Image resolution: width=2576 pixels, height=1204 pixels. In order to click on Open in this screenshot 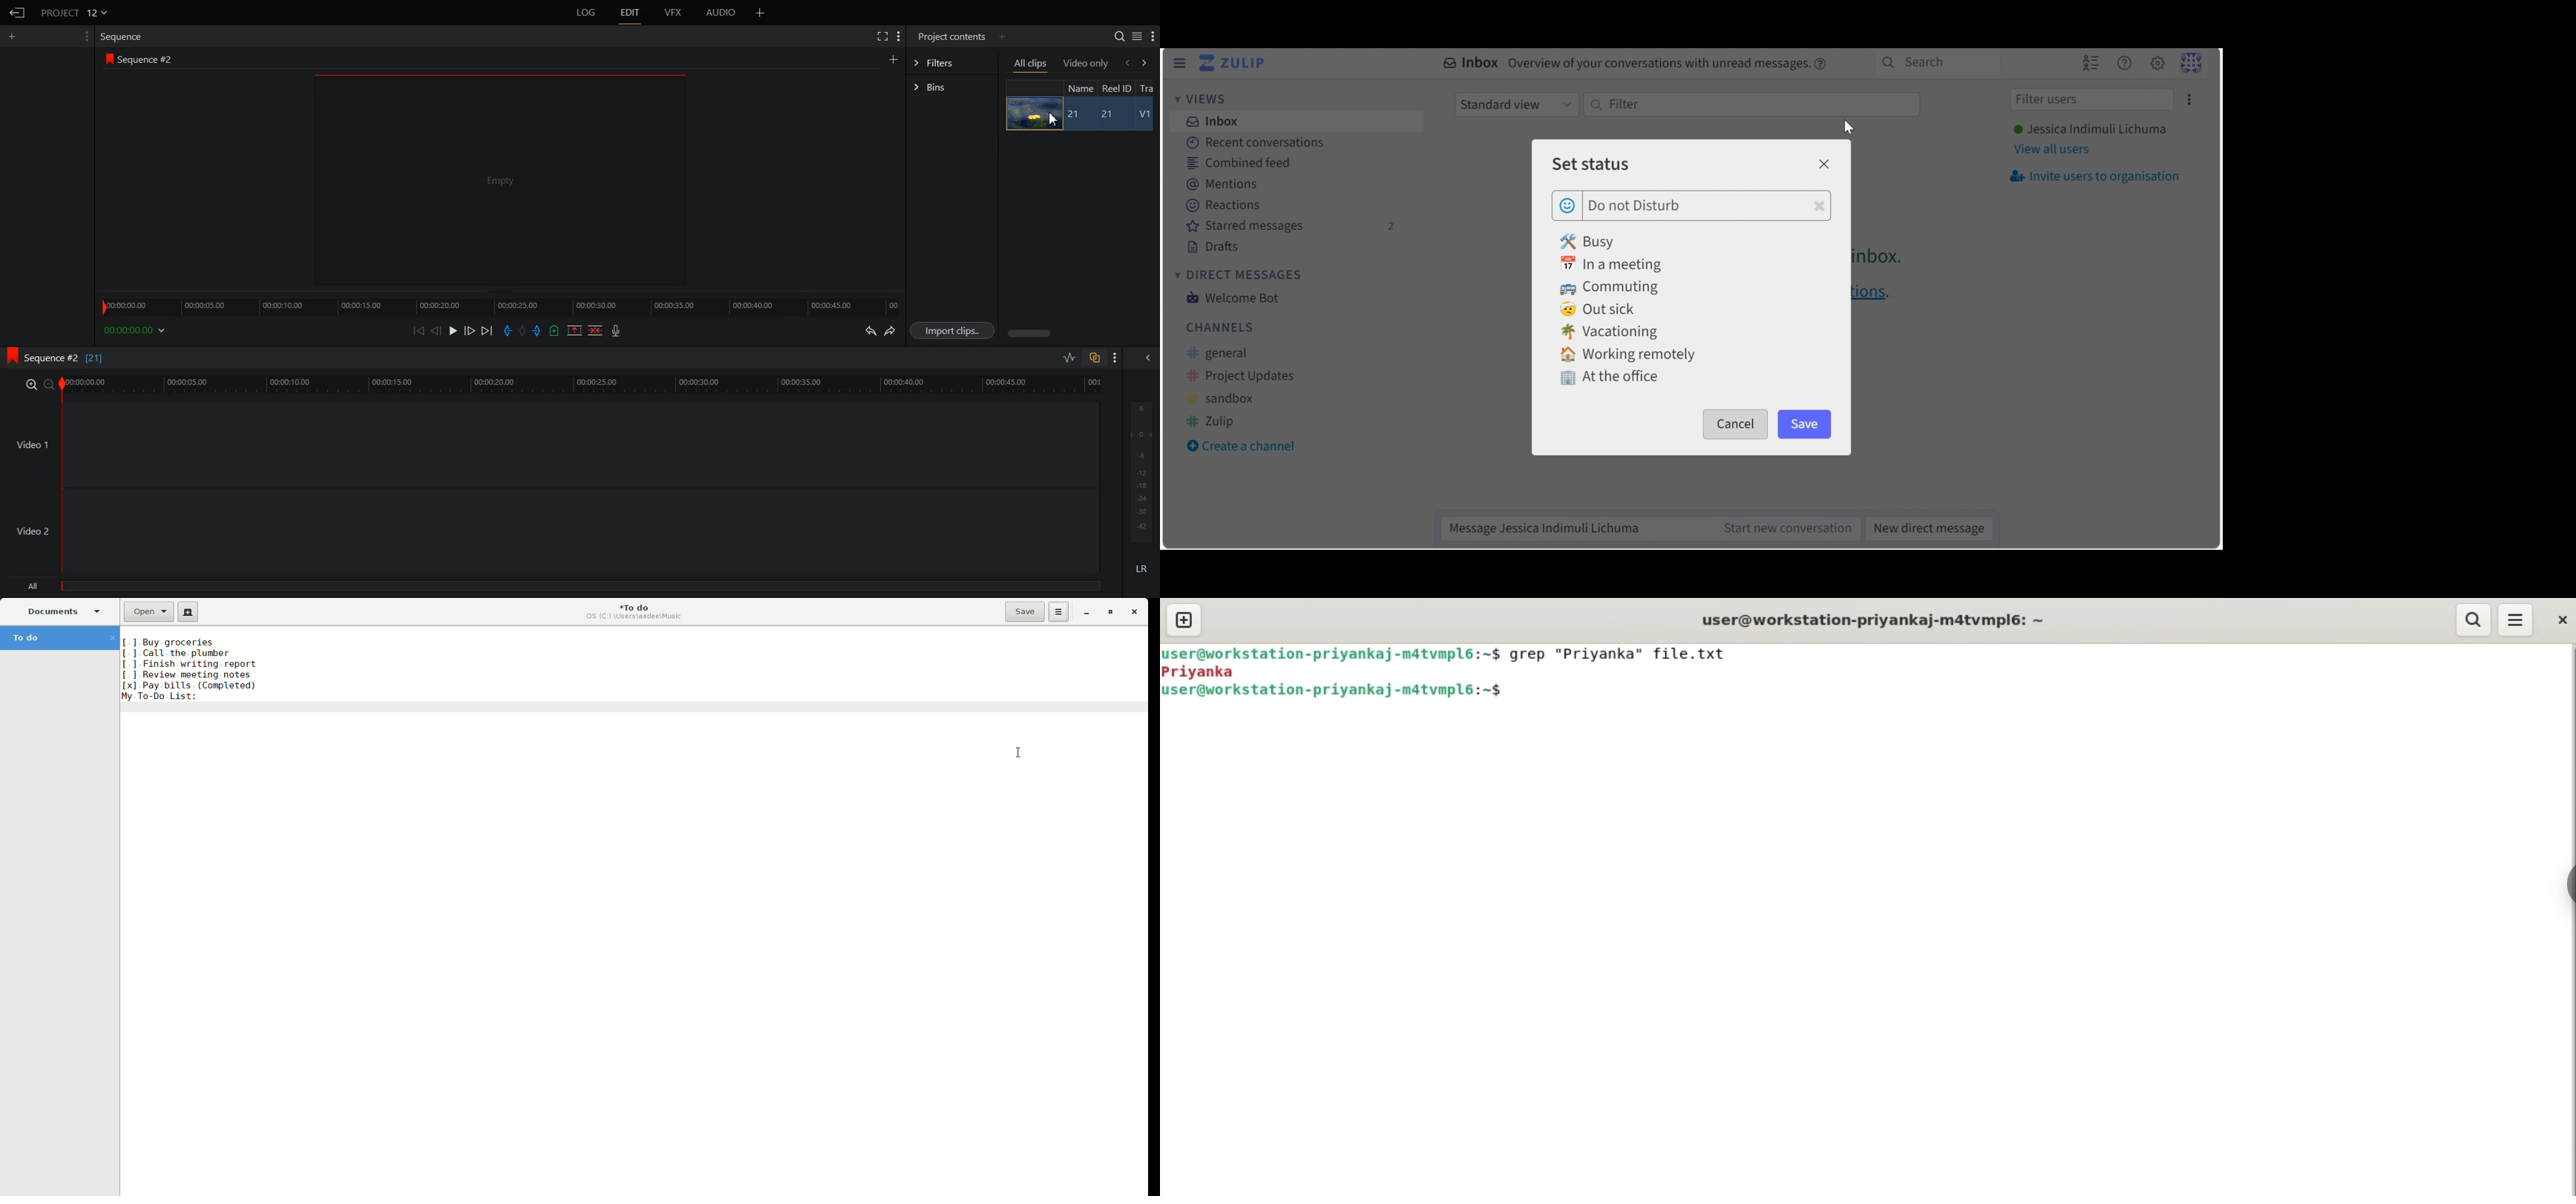, I will do `click(144, 612)`.